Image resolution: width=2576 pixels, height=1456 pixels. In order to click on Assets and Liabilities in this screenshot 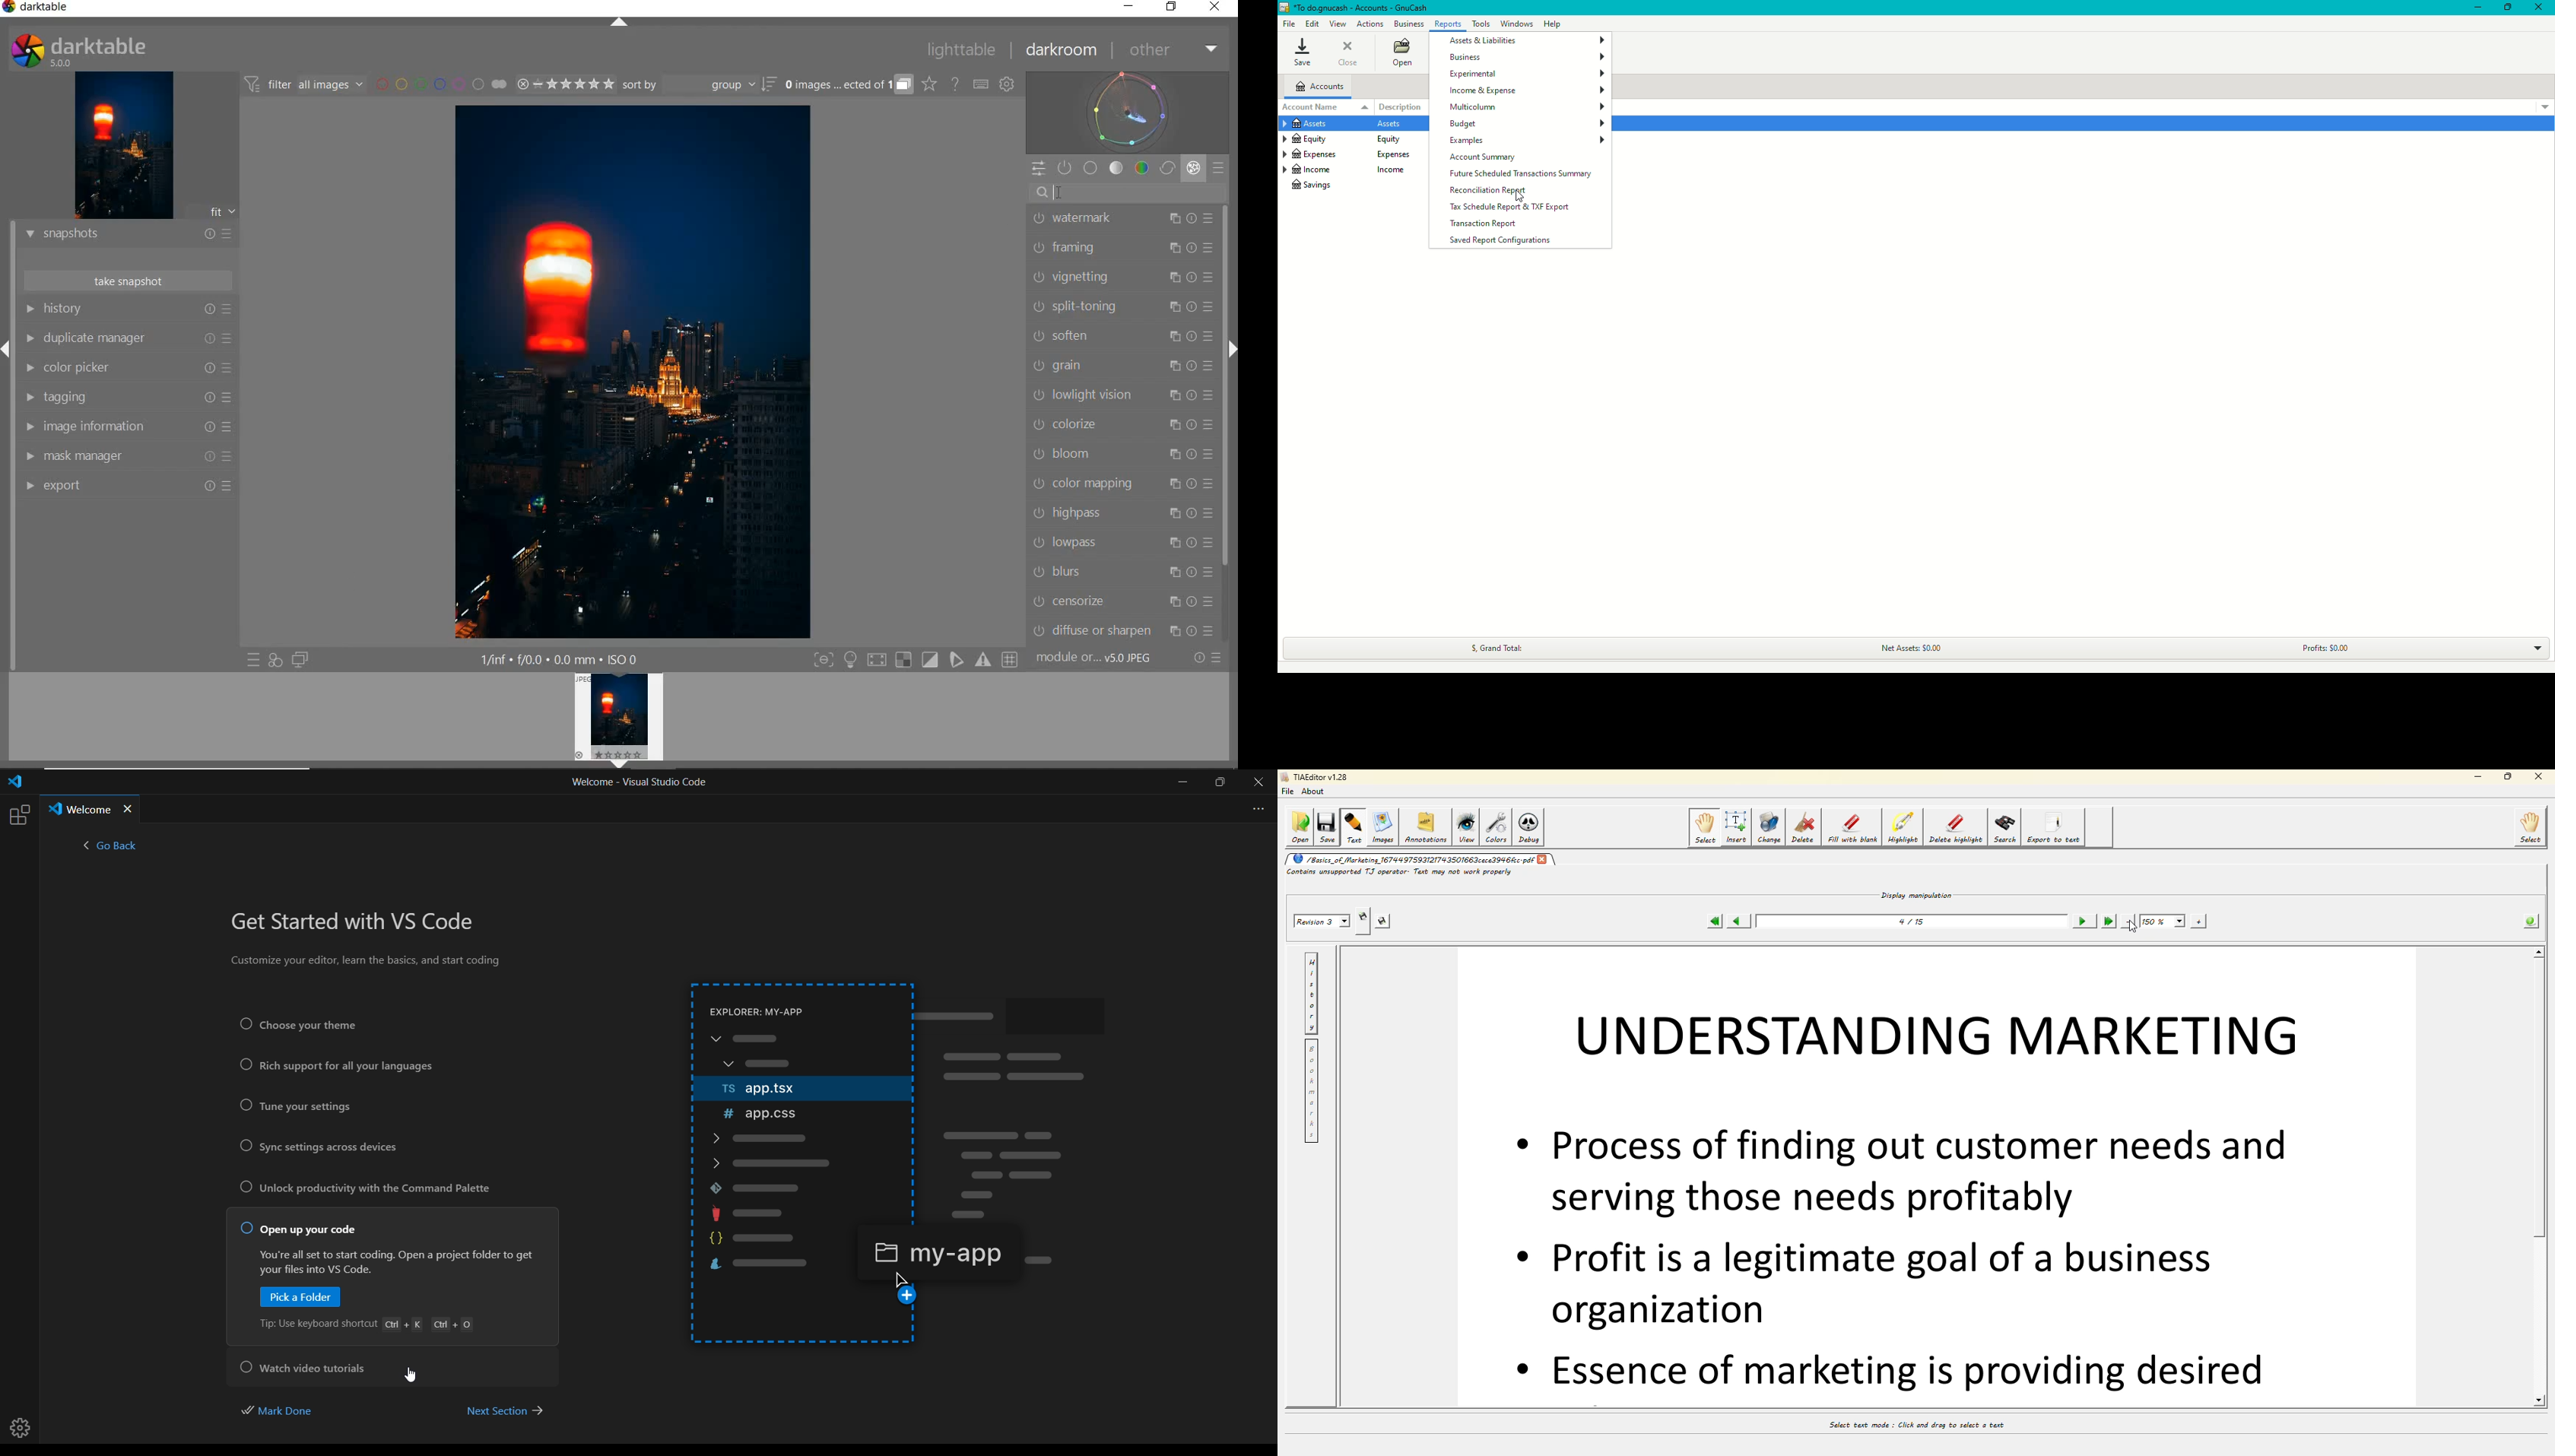, I will do `click(1525, 39)`.